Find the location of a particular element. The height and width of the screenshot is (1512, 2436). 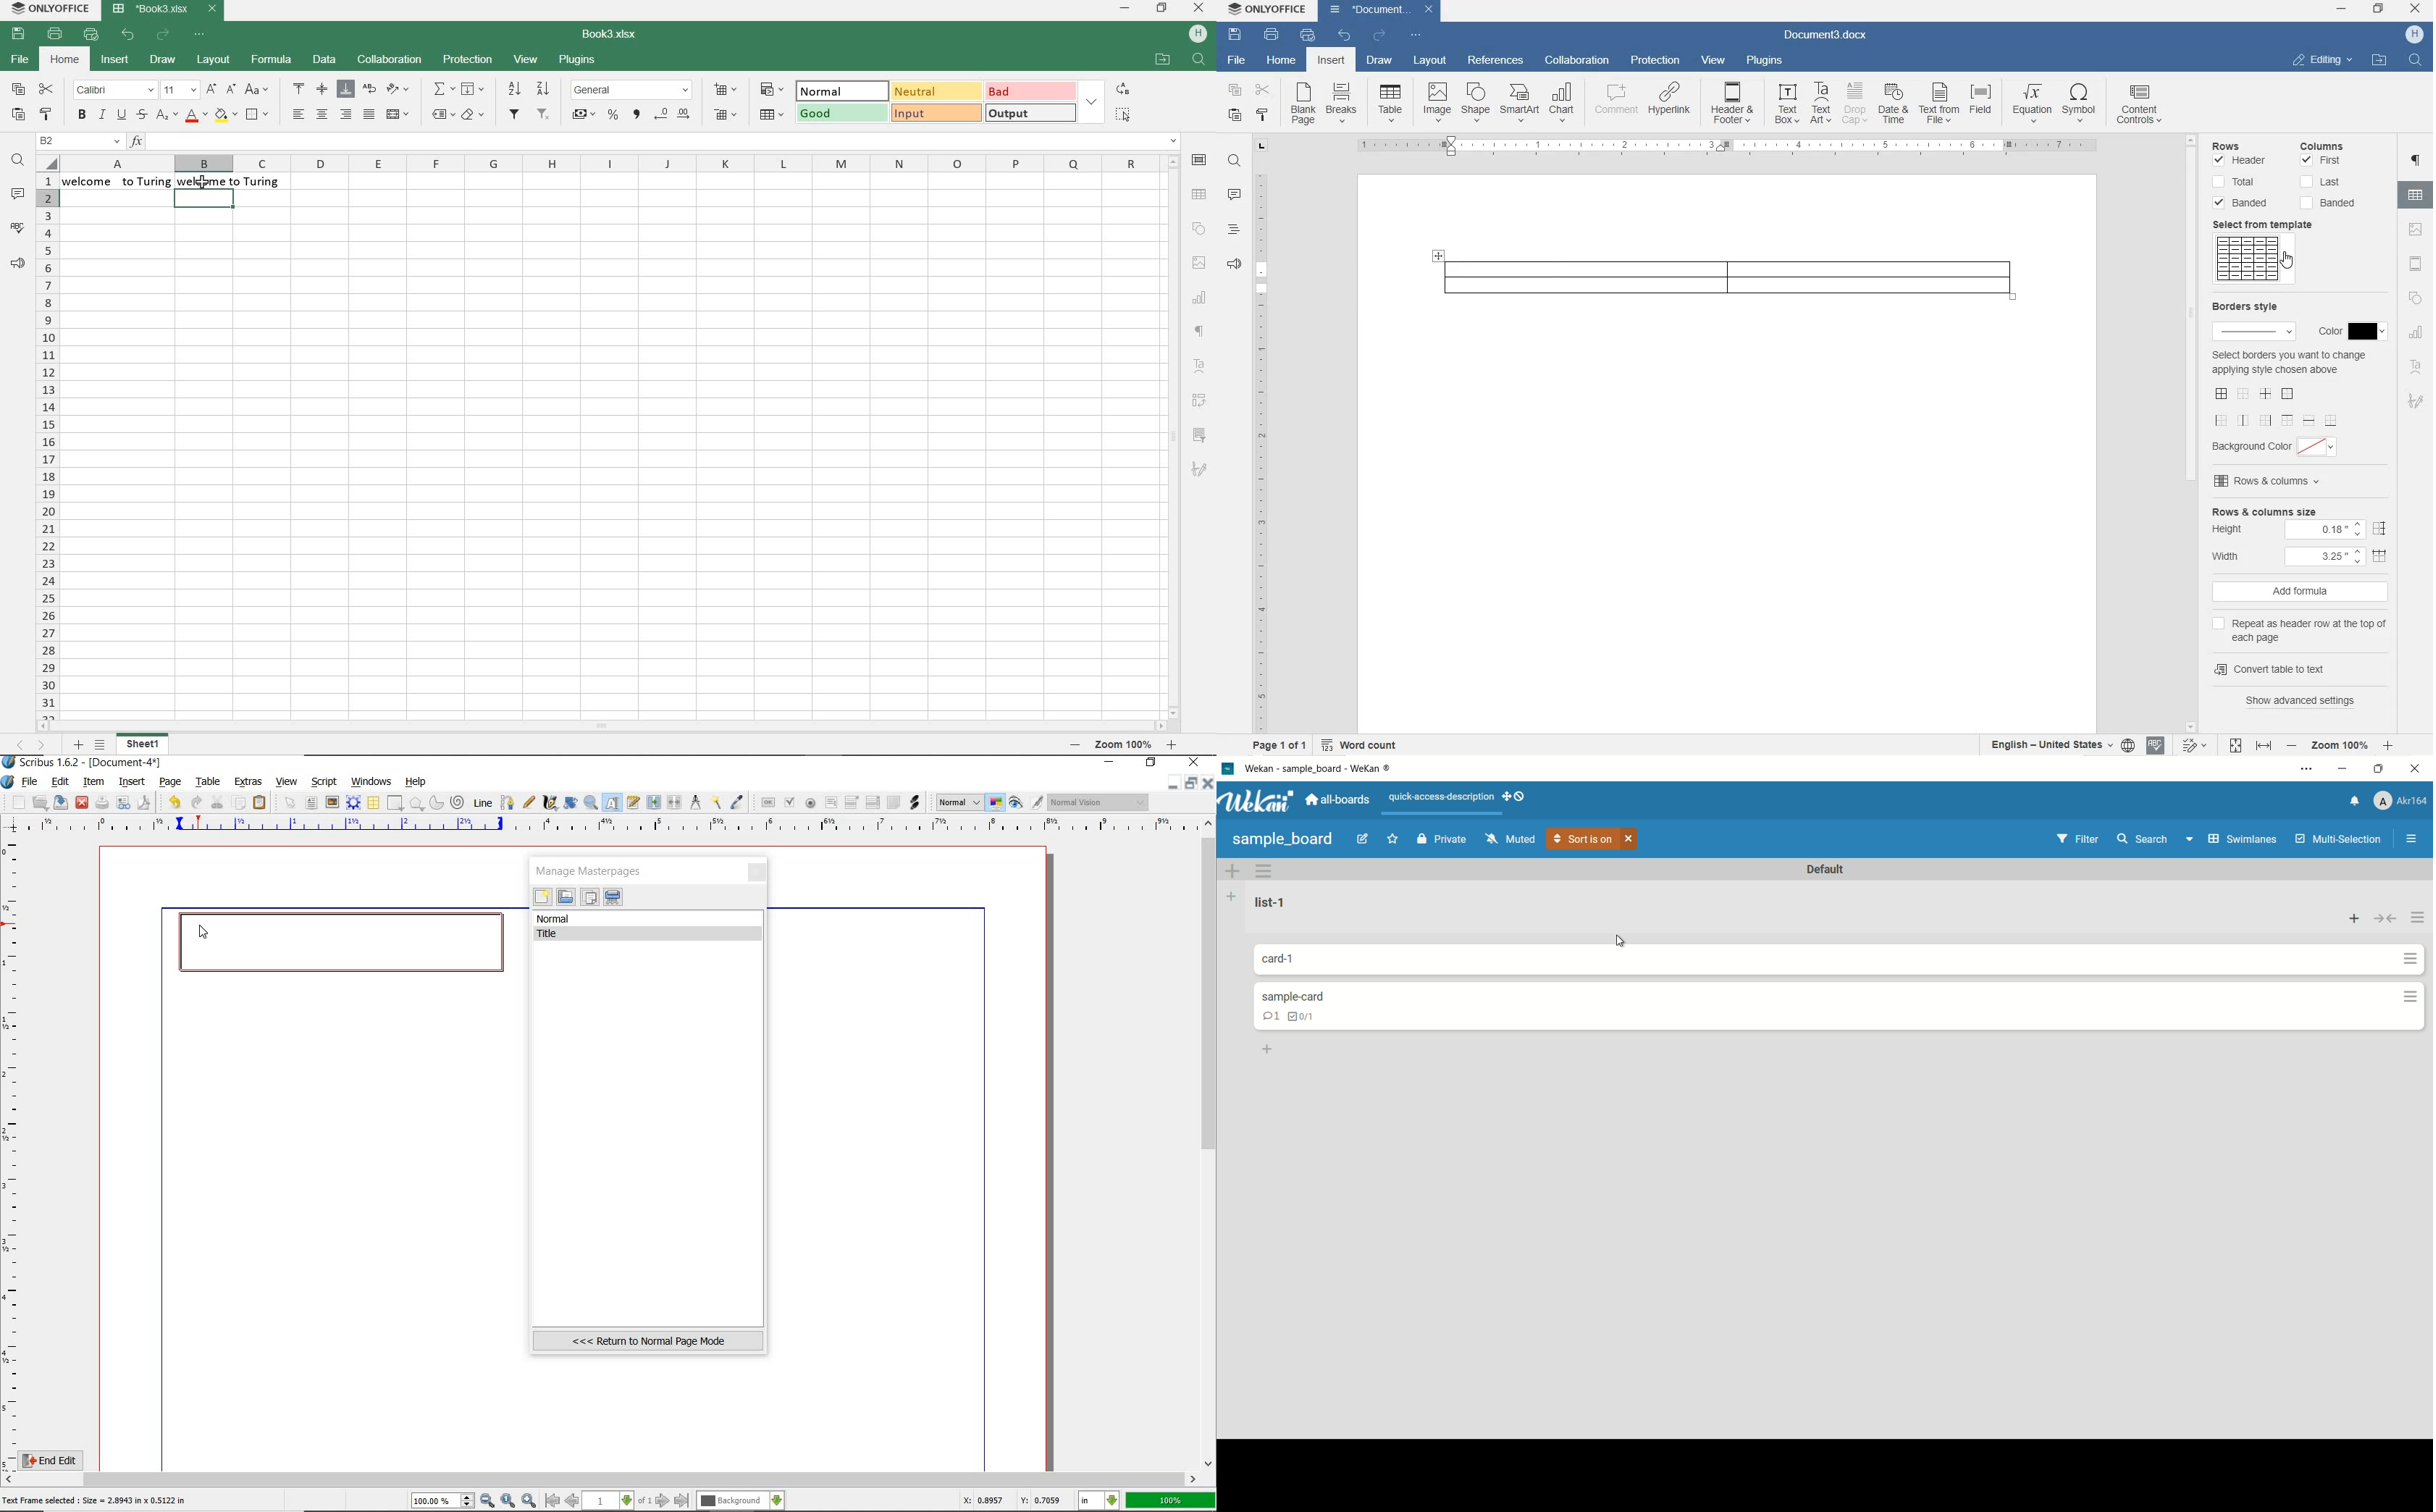

Ruler is located at coordinates (1726, 147).